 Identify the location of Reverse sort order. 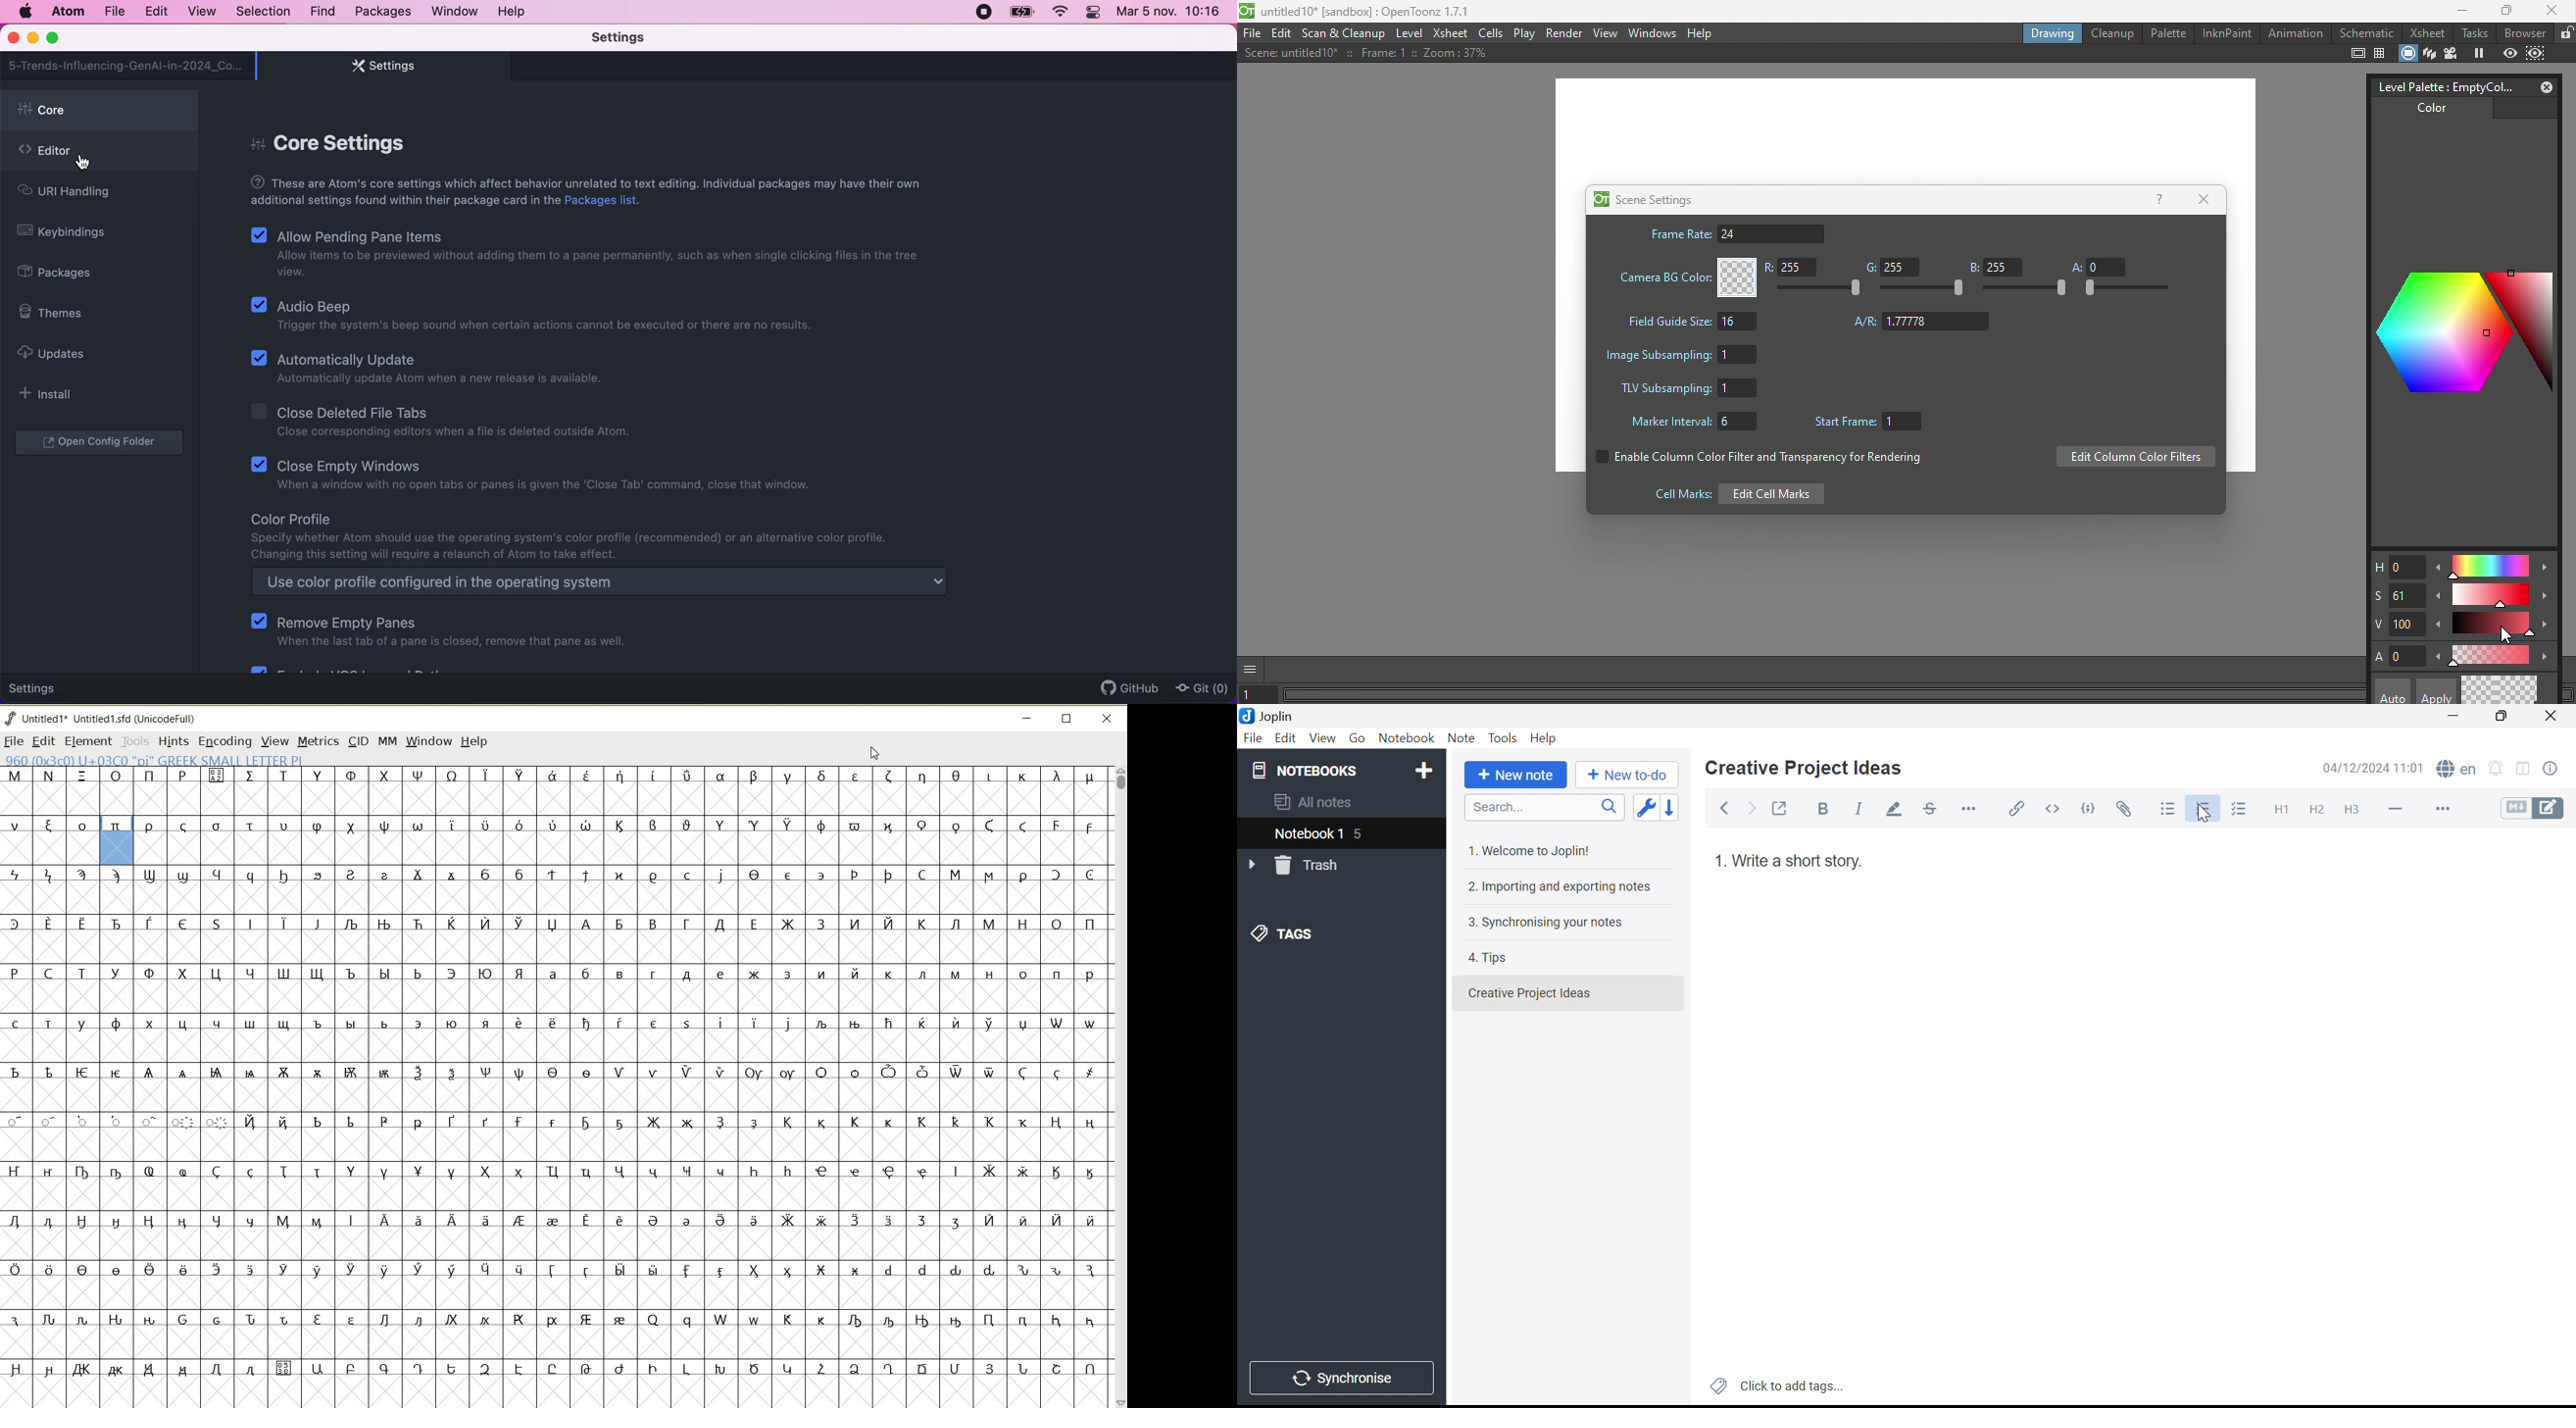
(1677, 808).